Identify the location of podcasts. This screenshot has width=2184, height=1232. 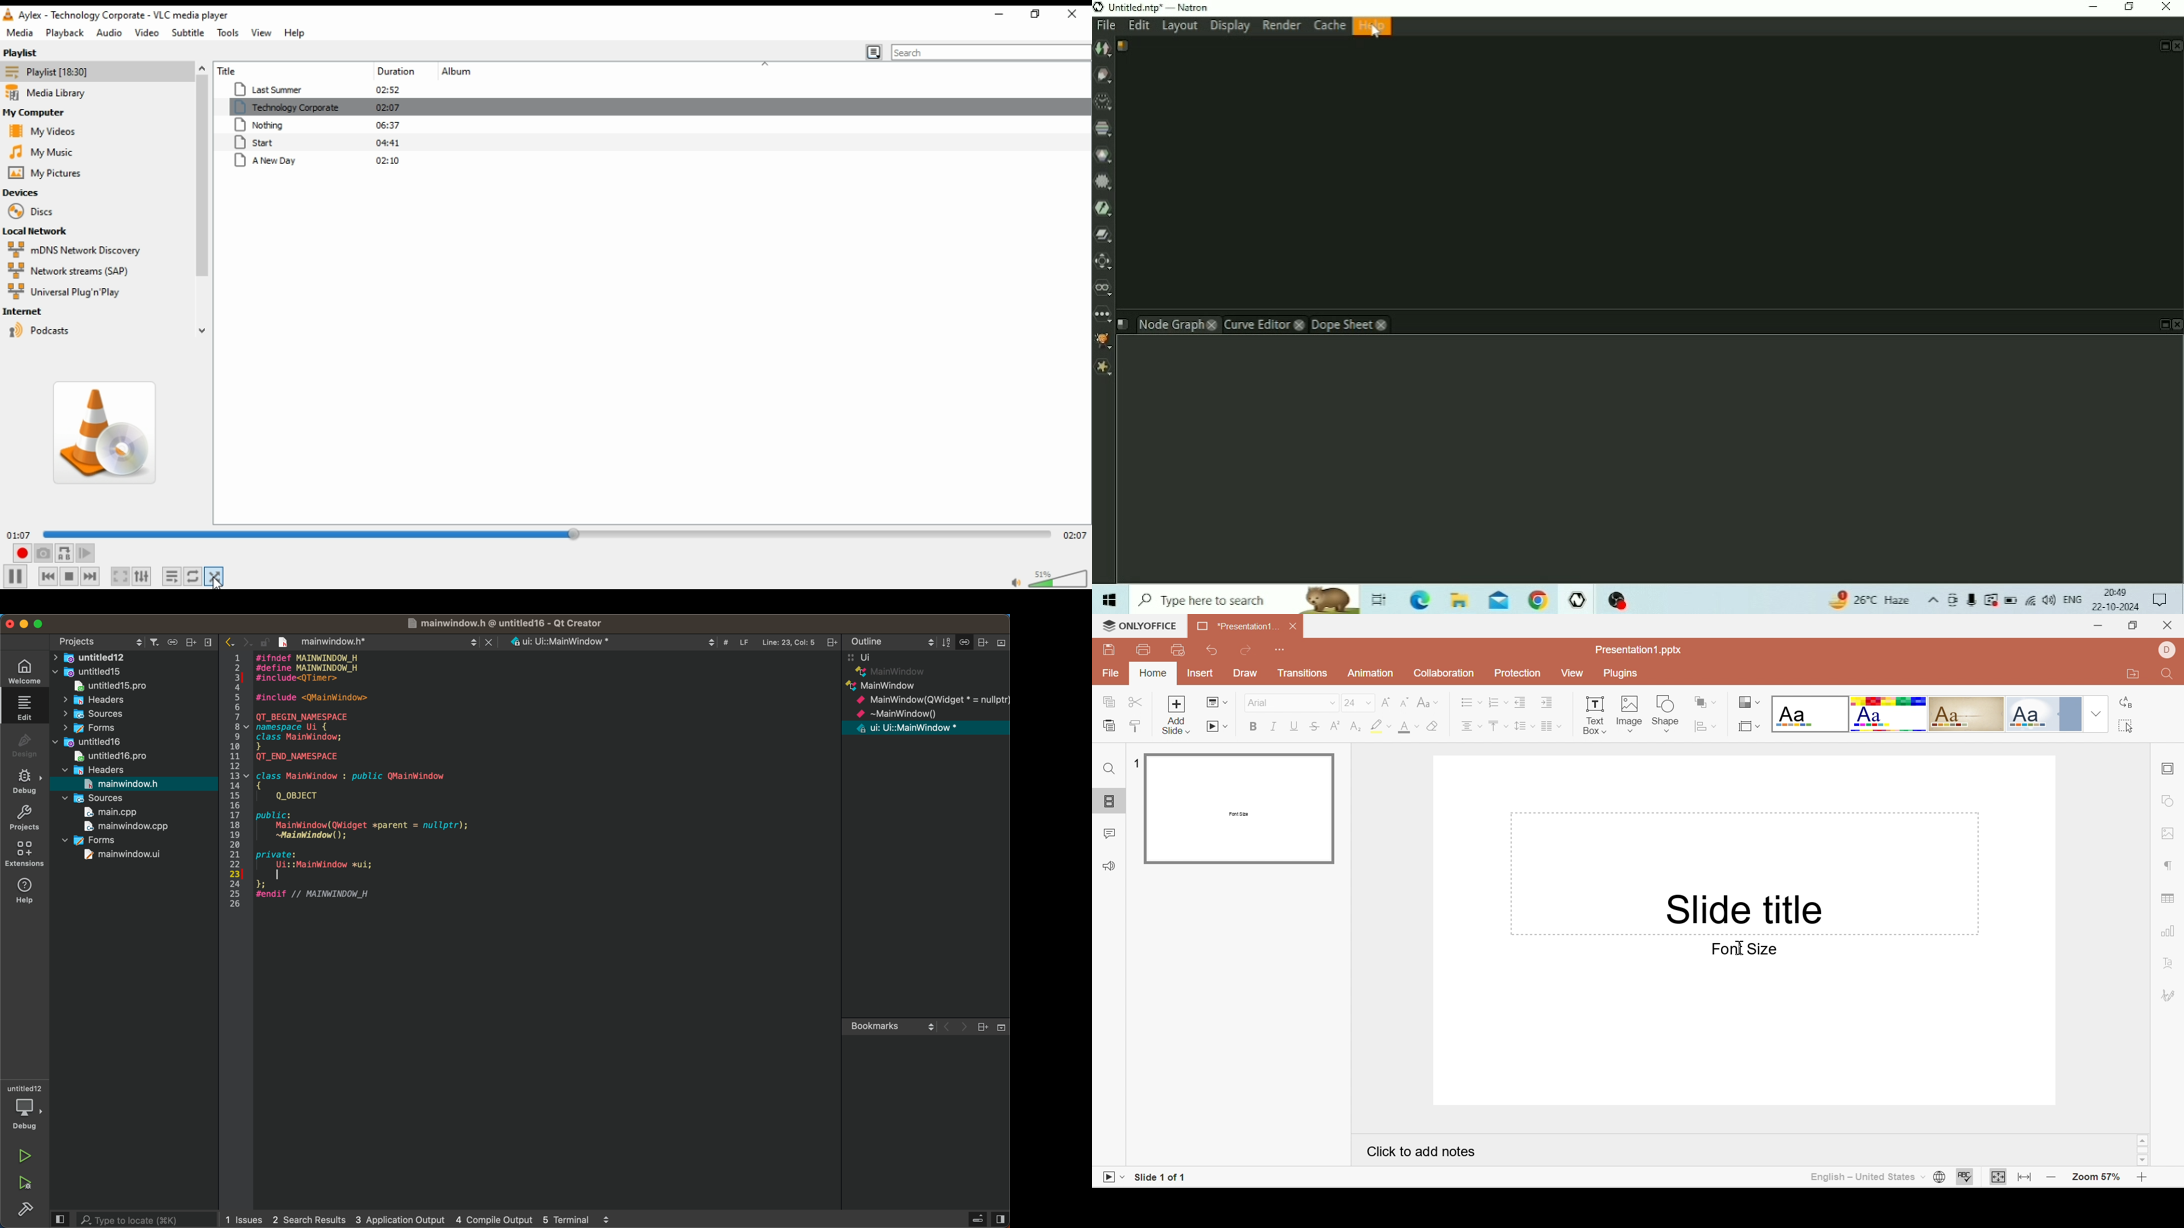
(44, 332).